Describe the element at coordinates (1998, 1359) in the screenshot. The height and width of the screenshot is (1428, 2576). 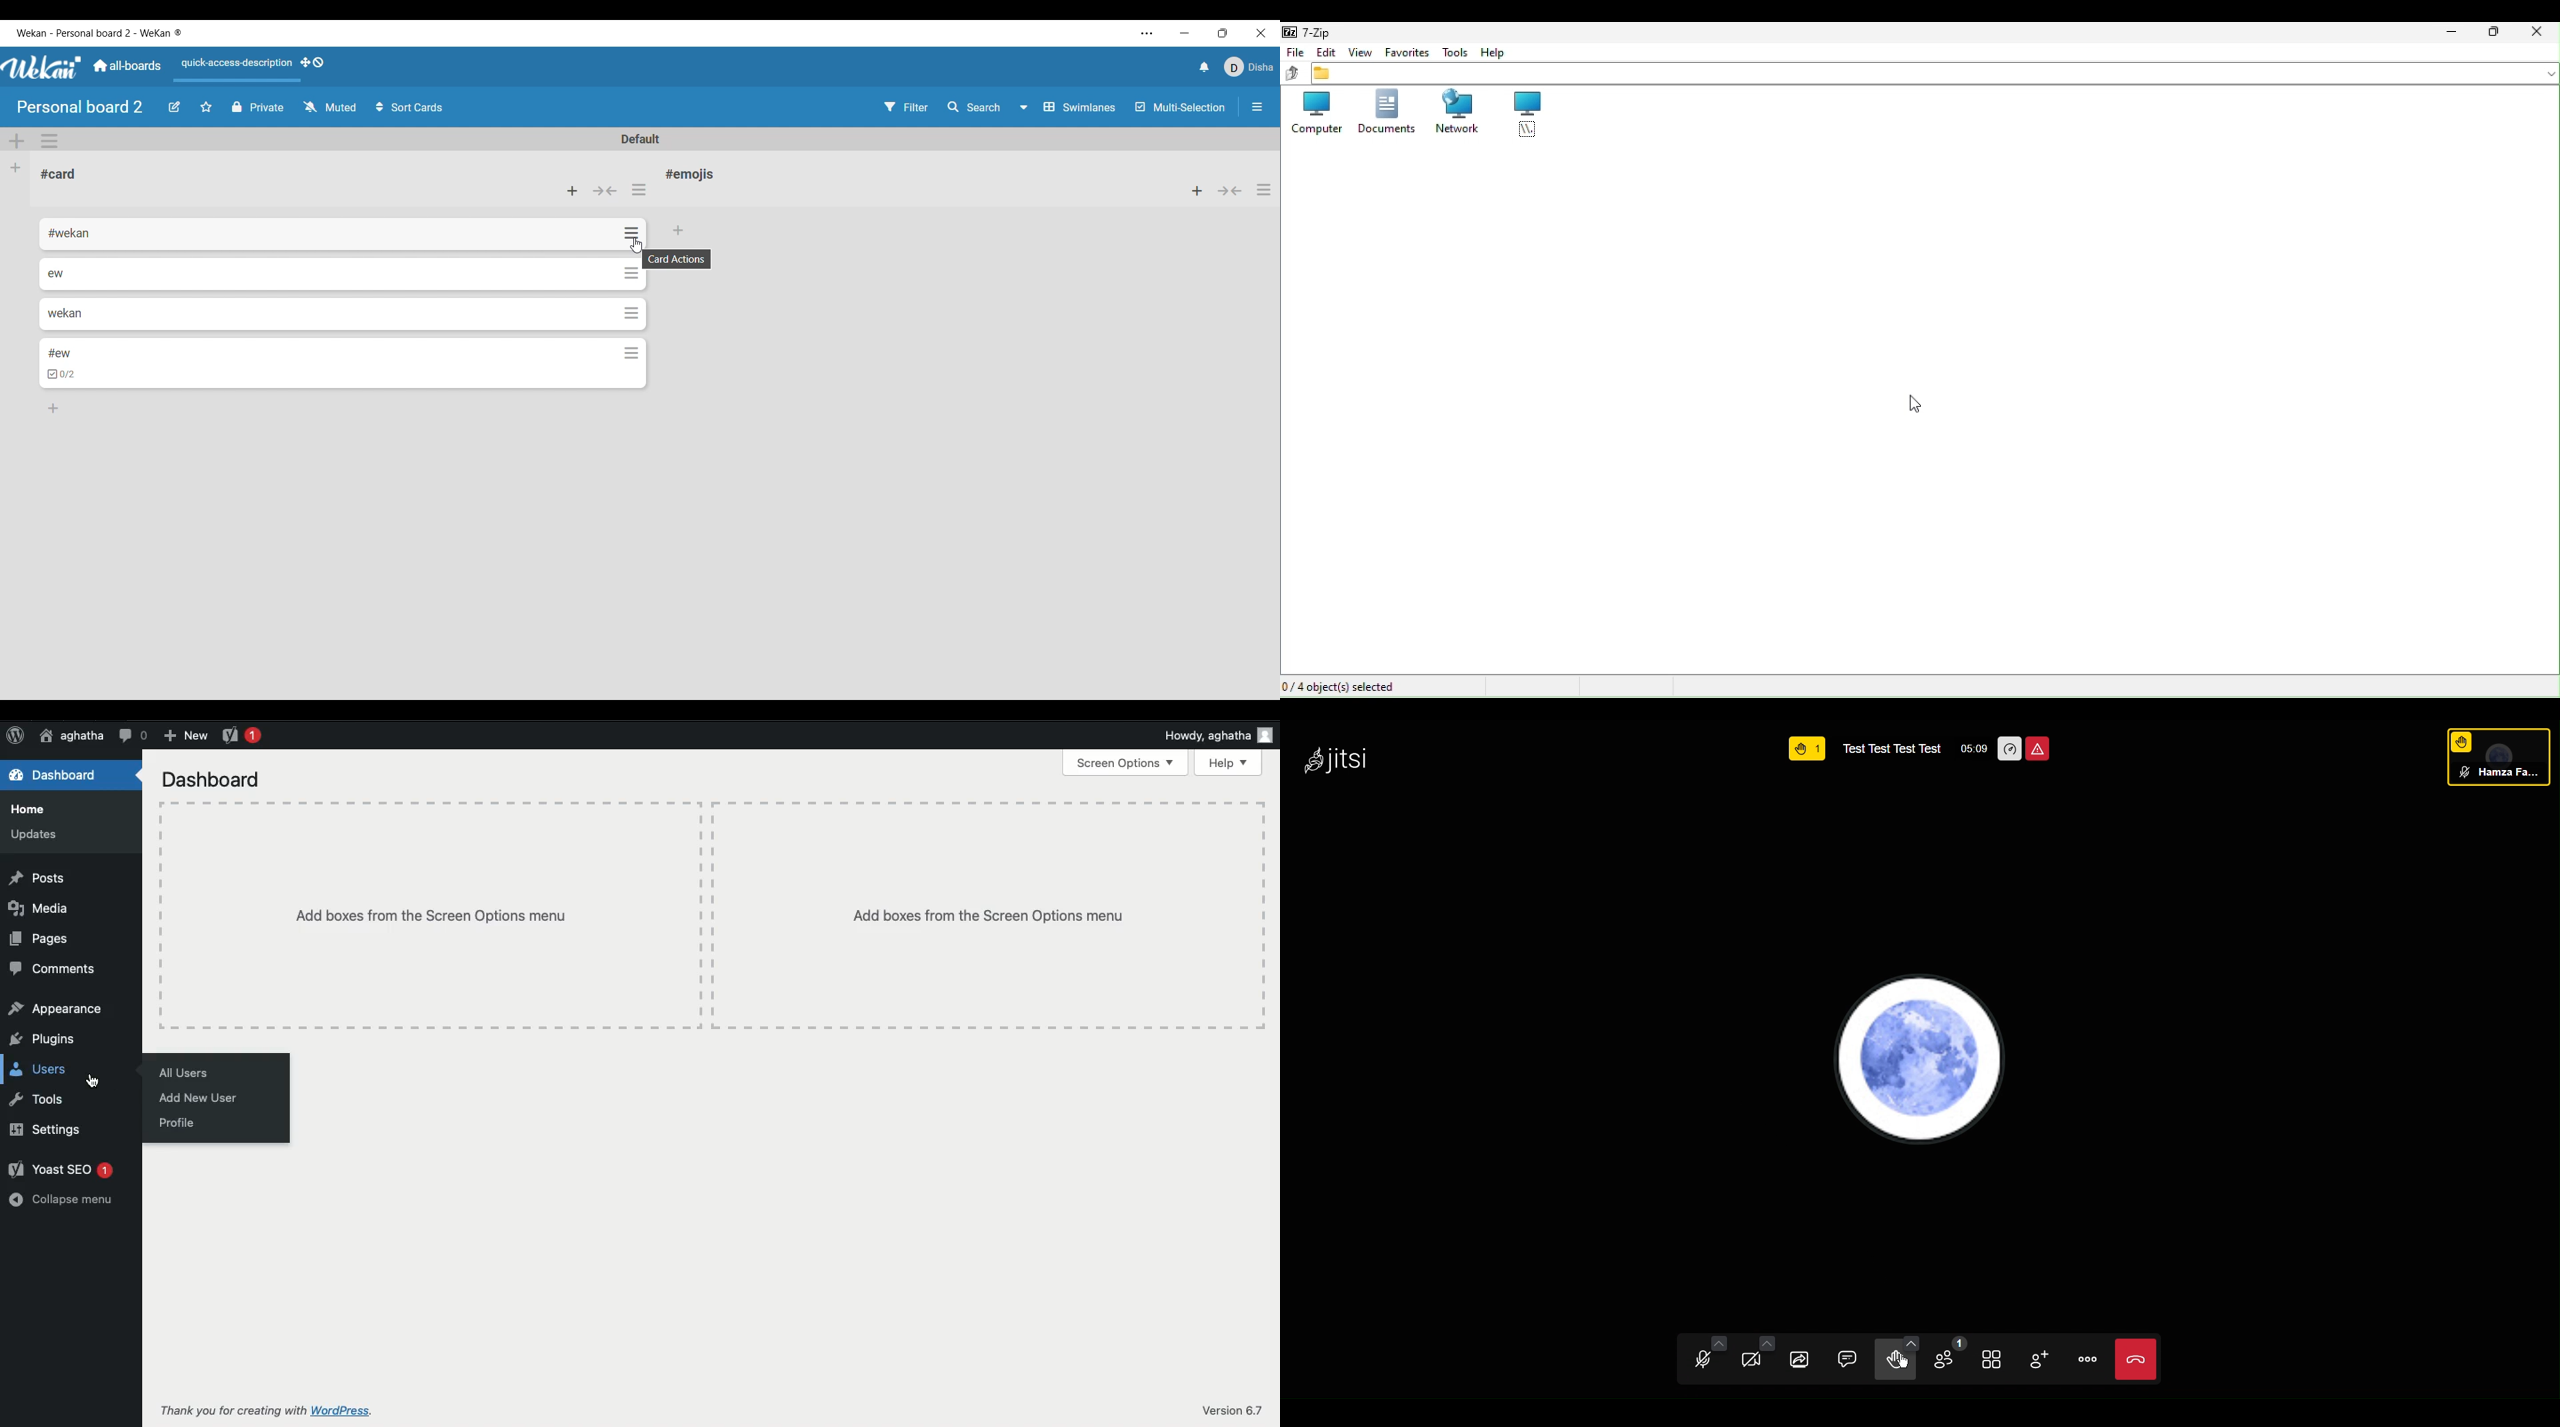
I see `Tile View` at that location.